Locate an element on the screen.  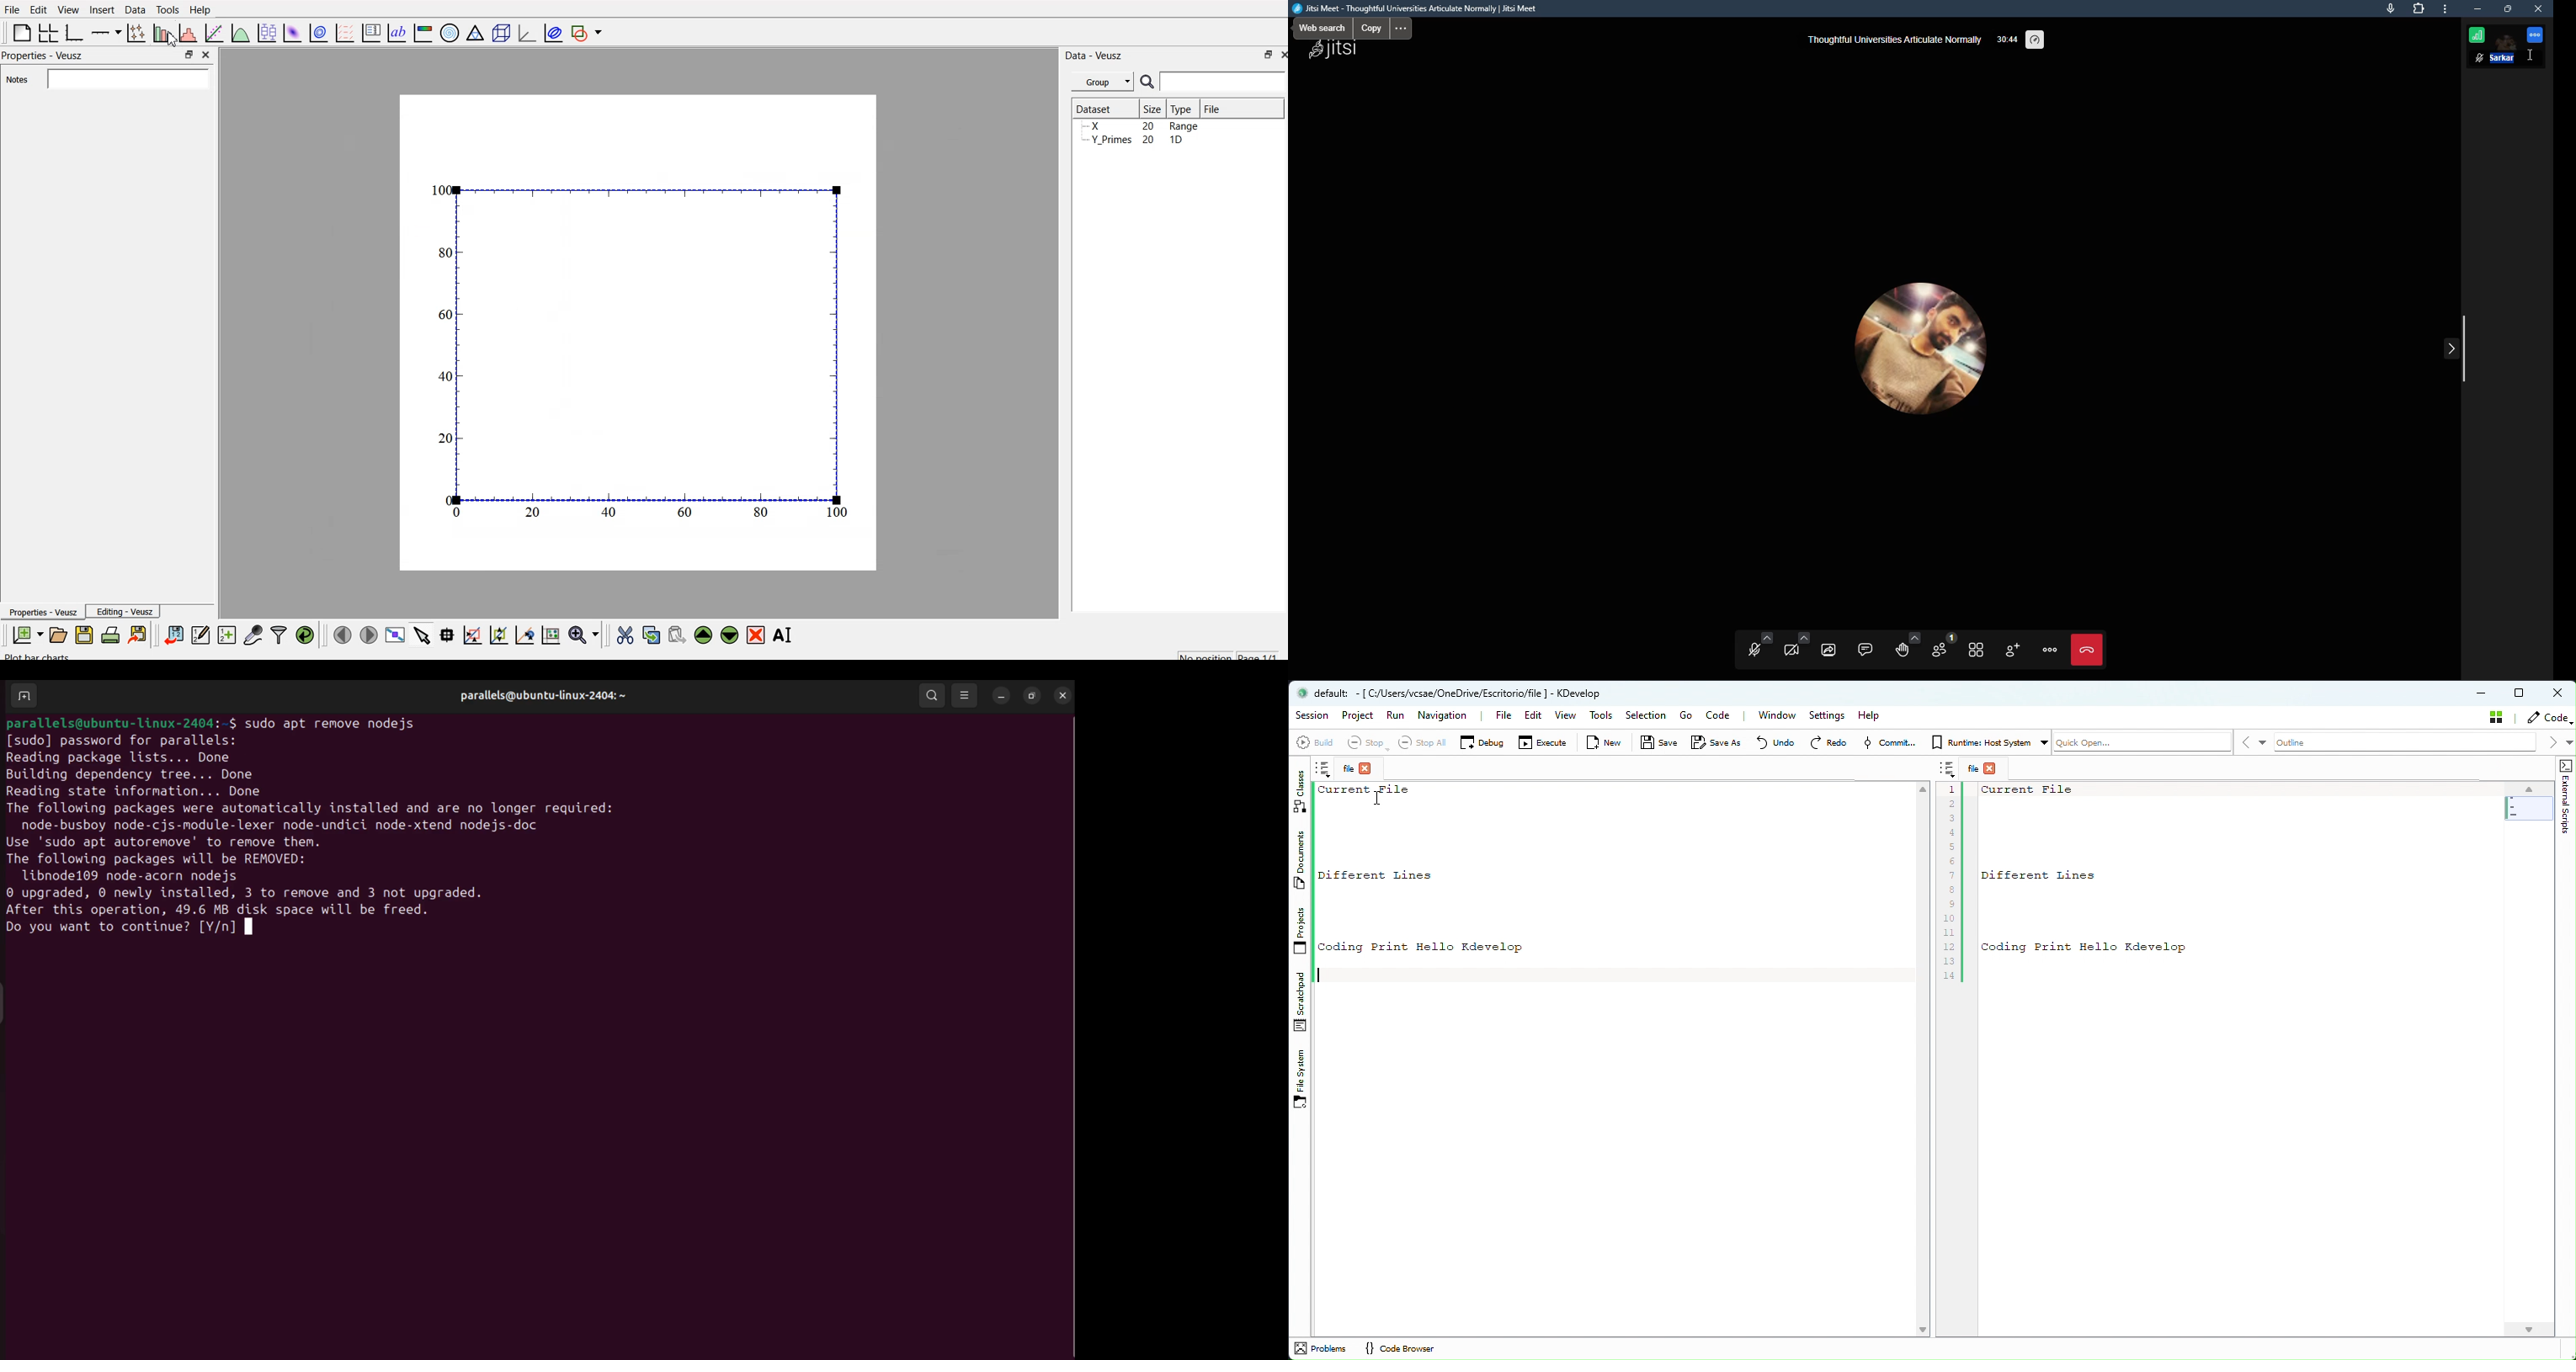
canvas is located at coordinates (638, 334).